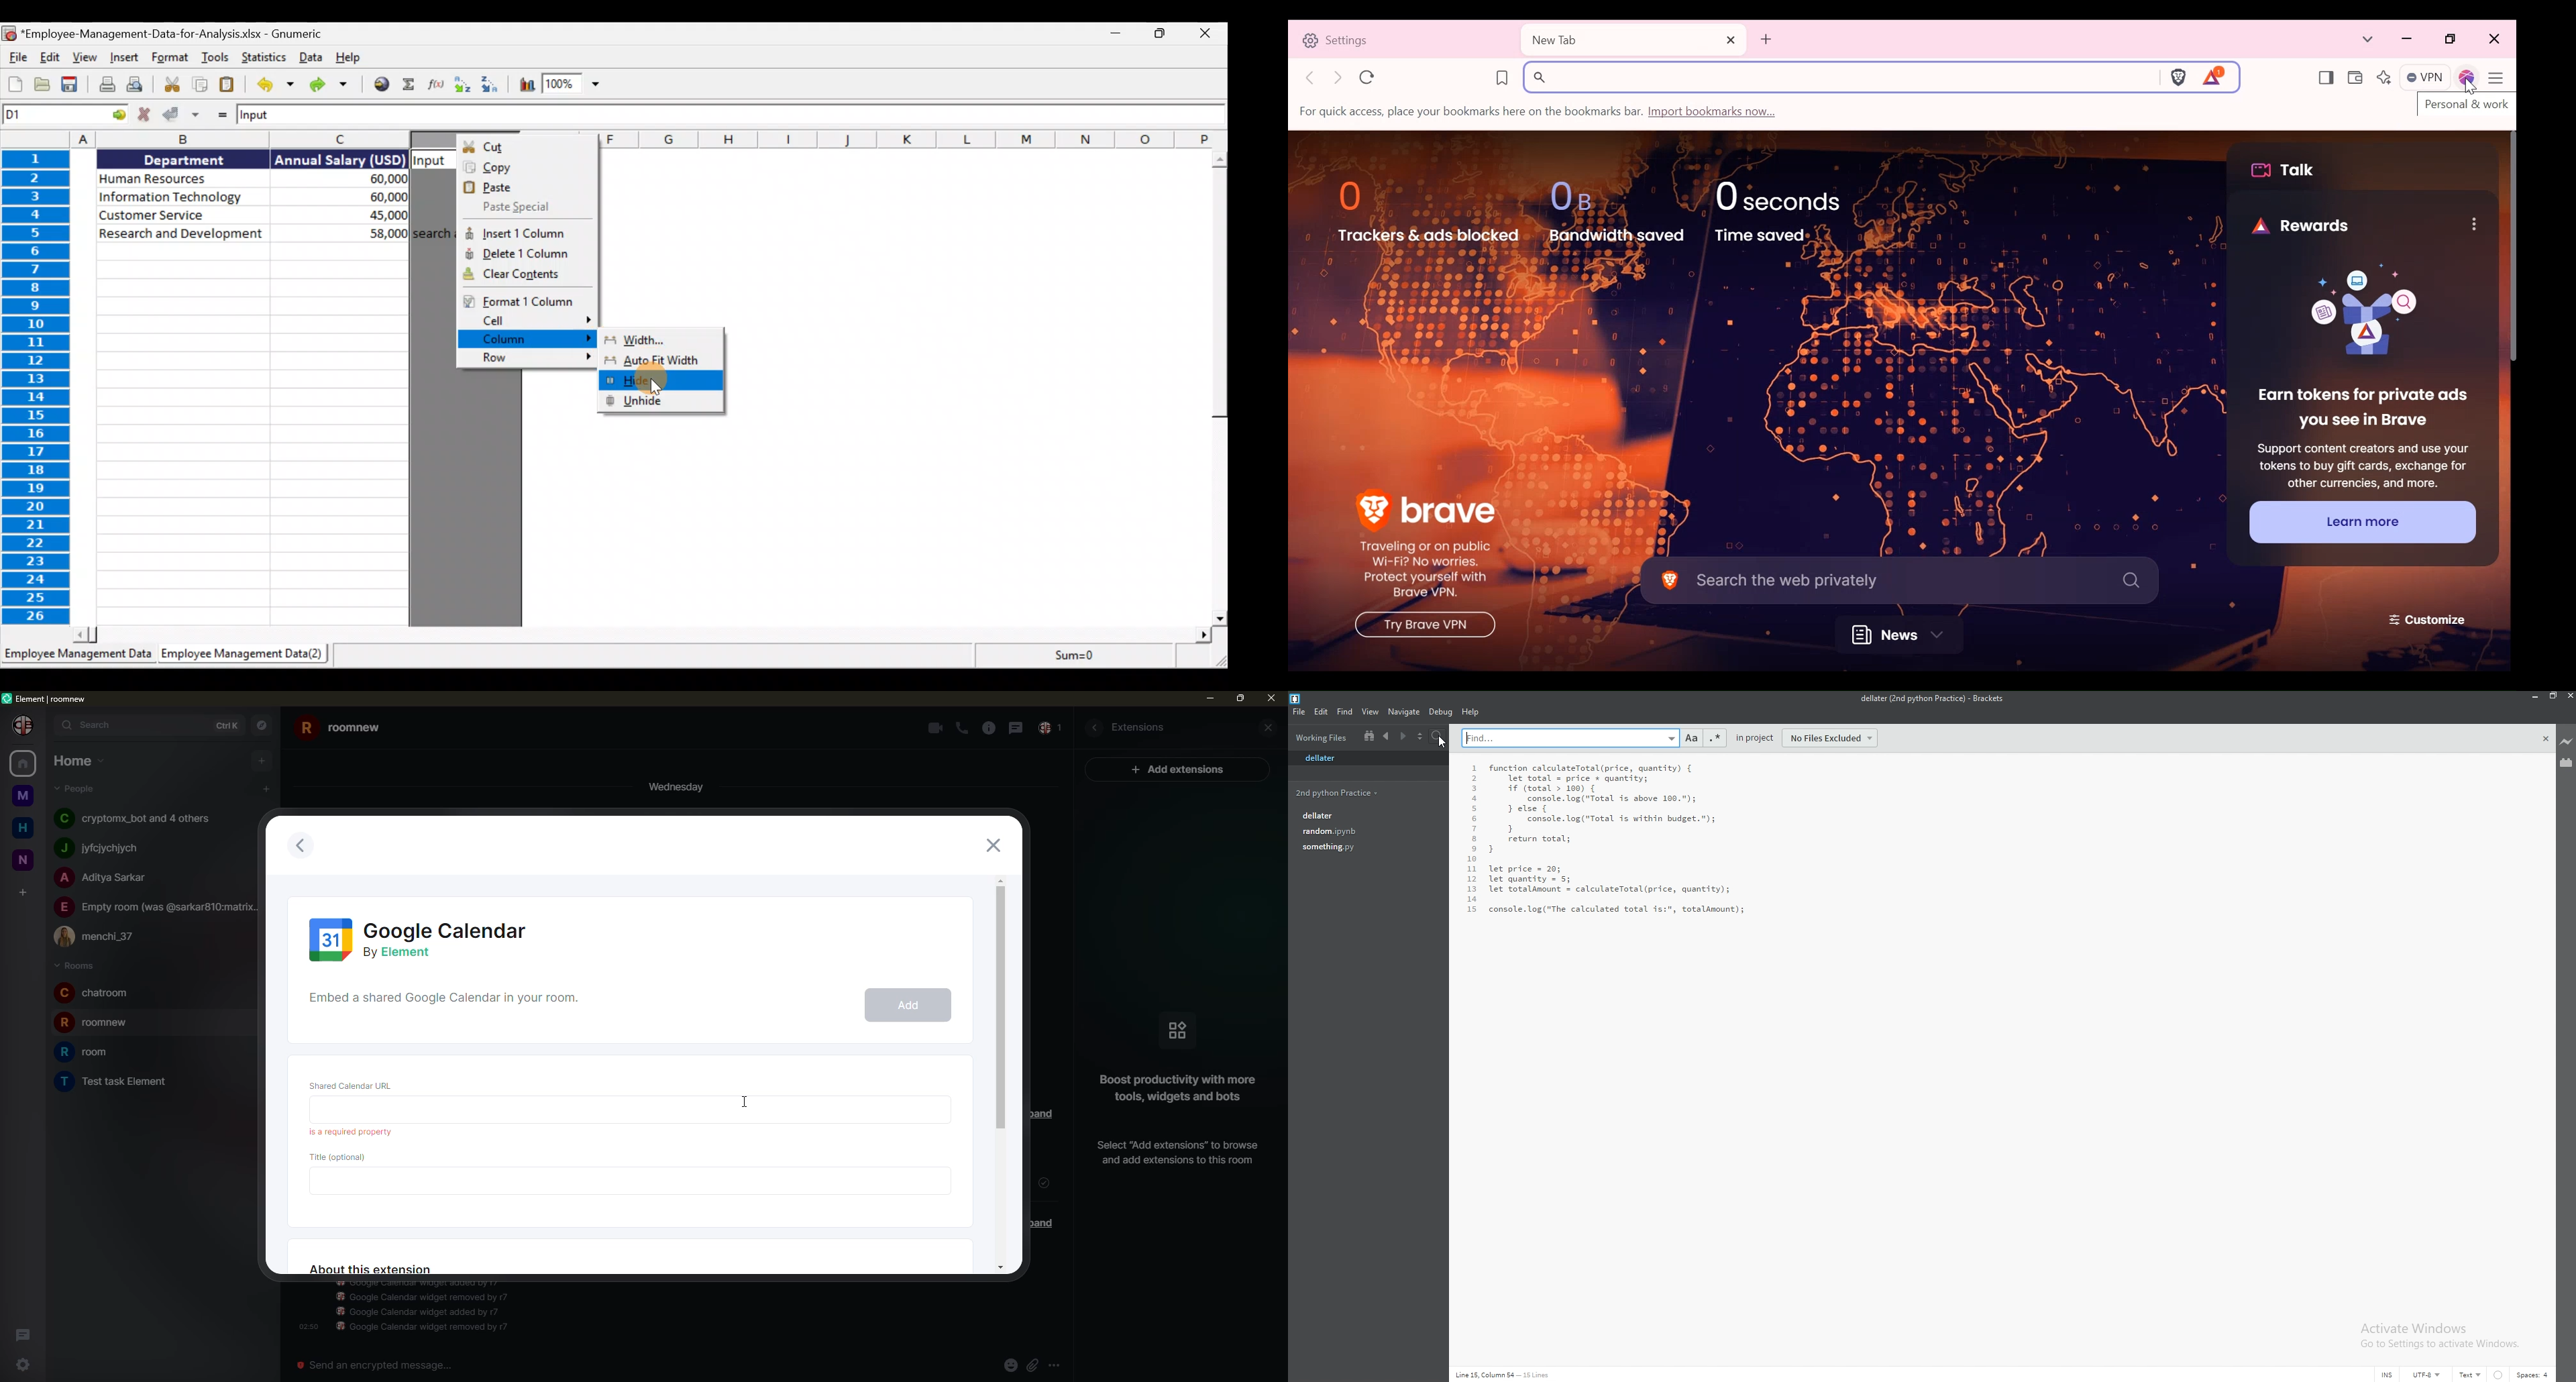 The image size is (2576, 1400). Describe the element at coordinates (1476, 769) in the screenshot. I see `1` at that location.